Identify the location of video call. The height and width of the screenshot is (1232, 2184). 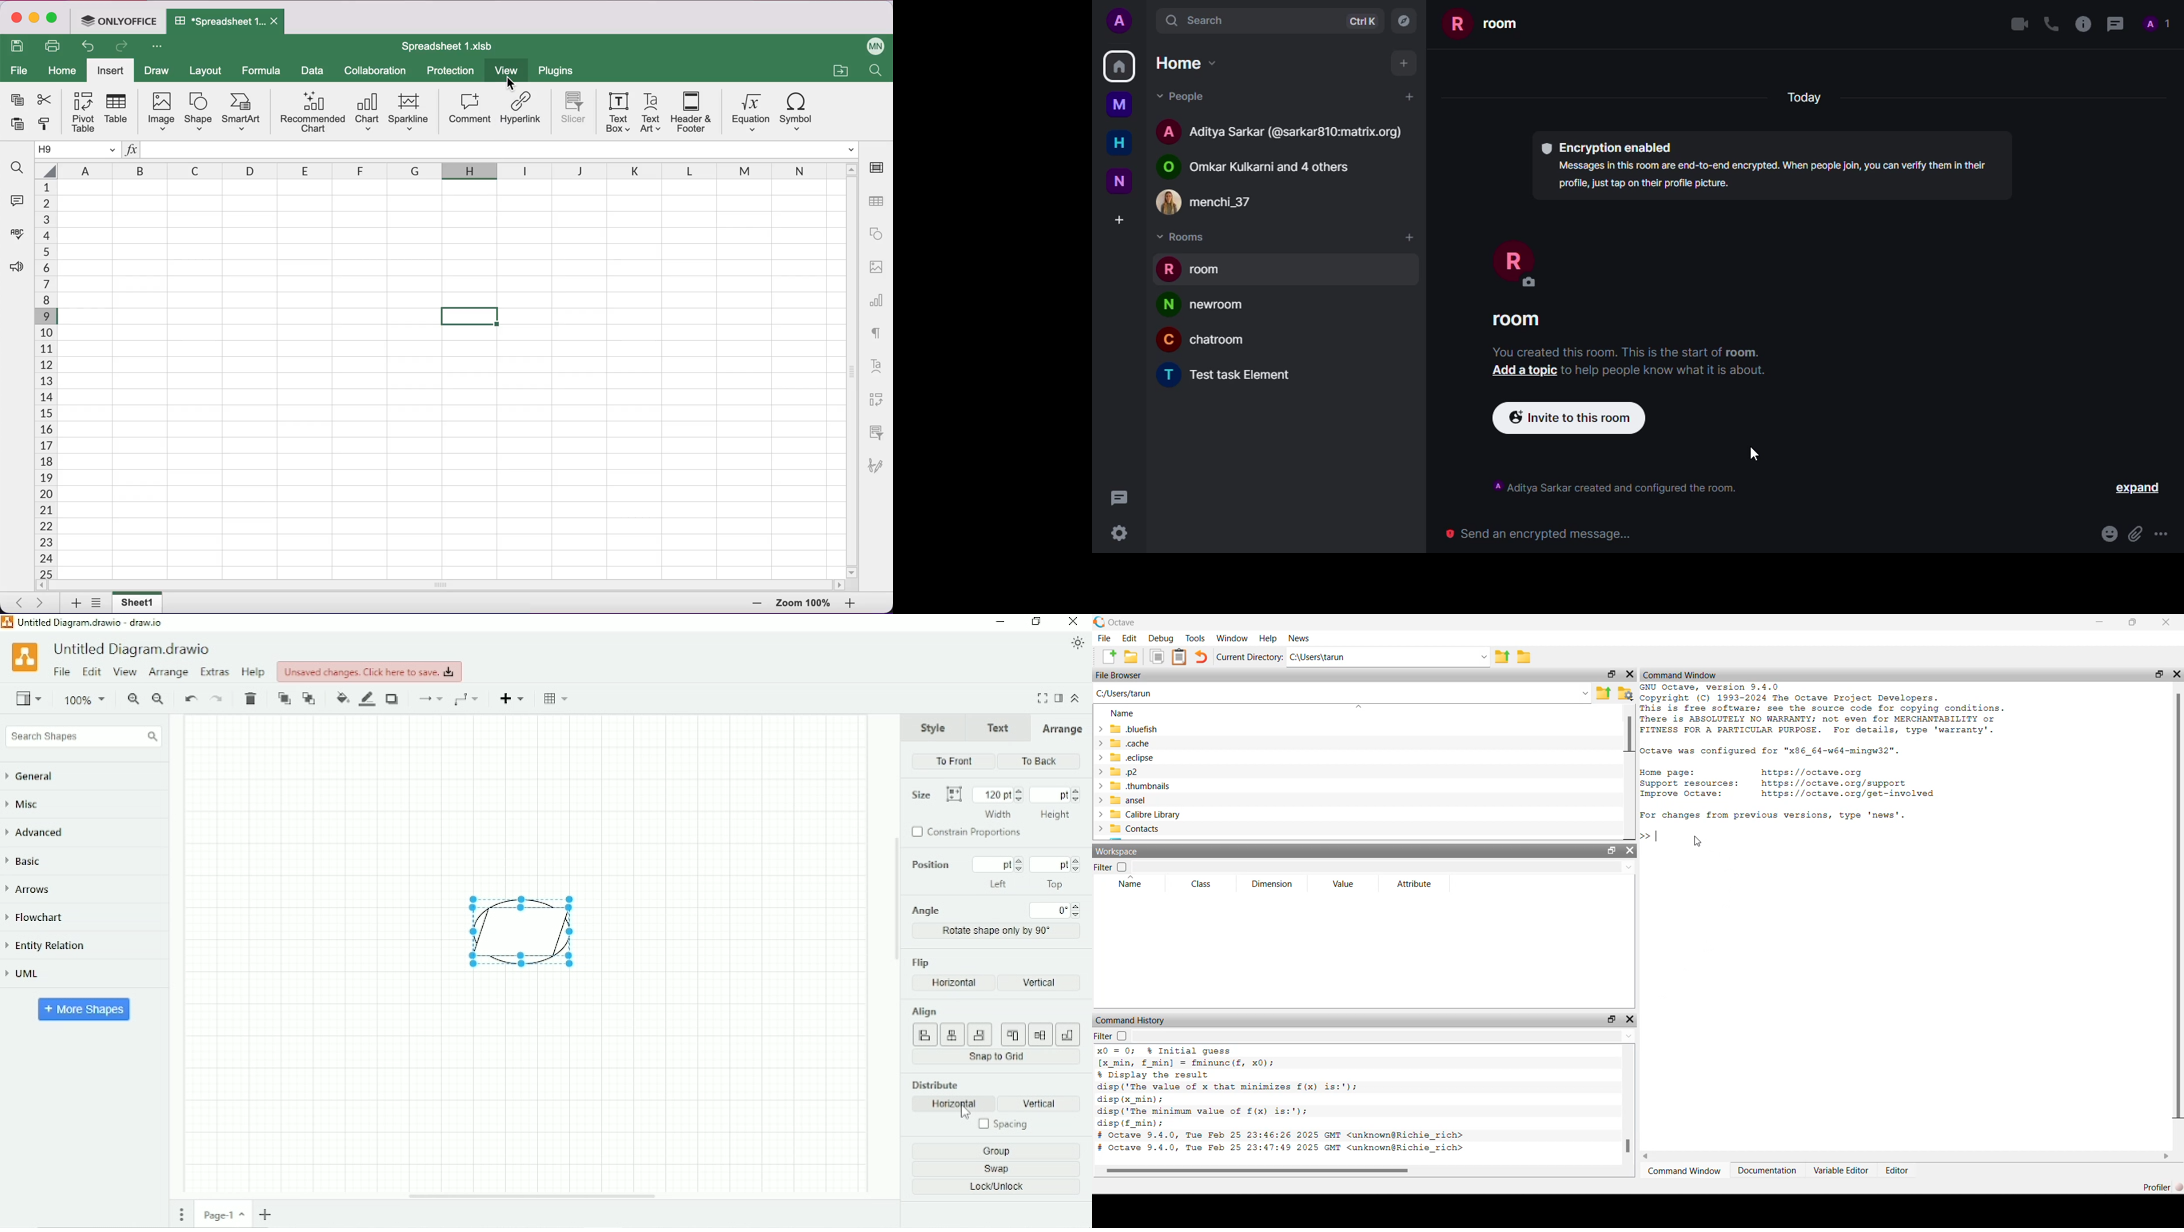
(2015, 25).